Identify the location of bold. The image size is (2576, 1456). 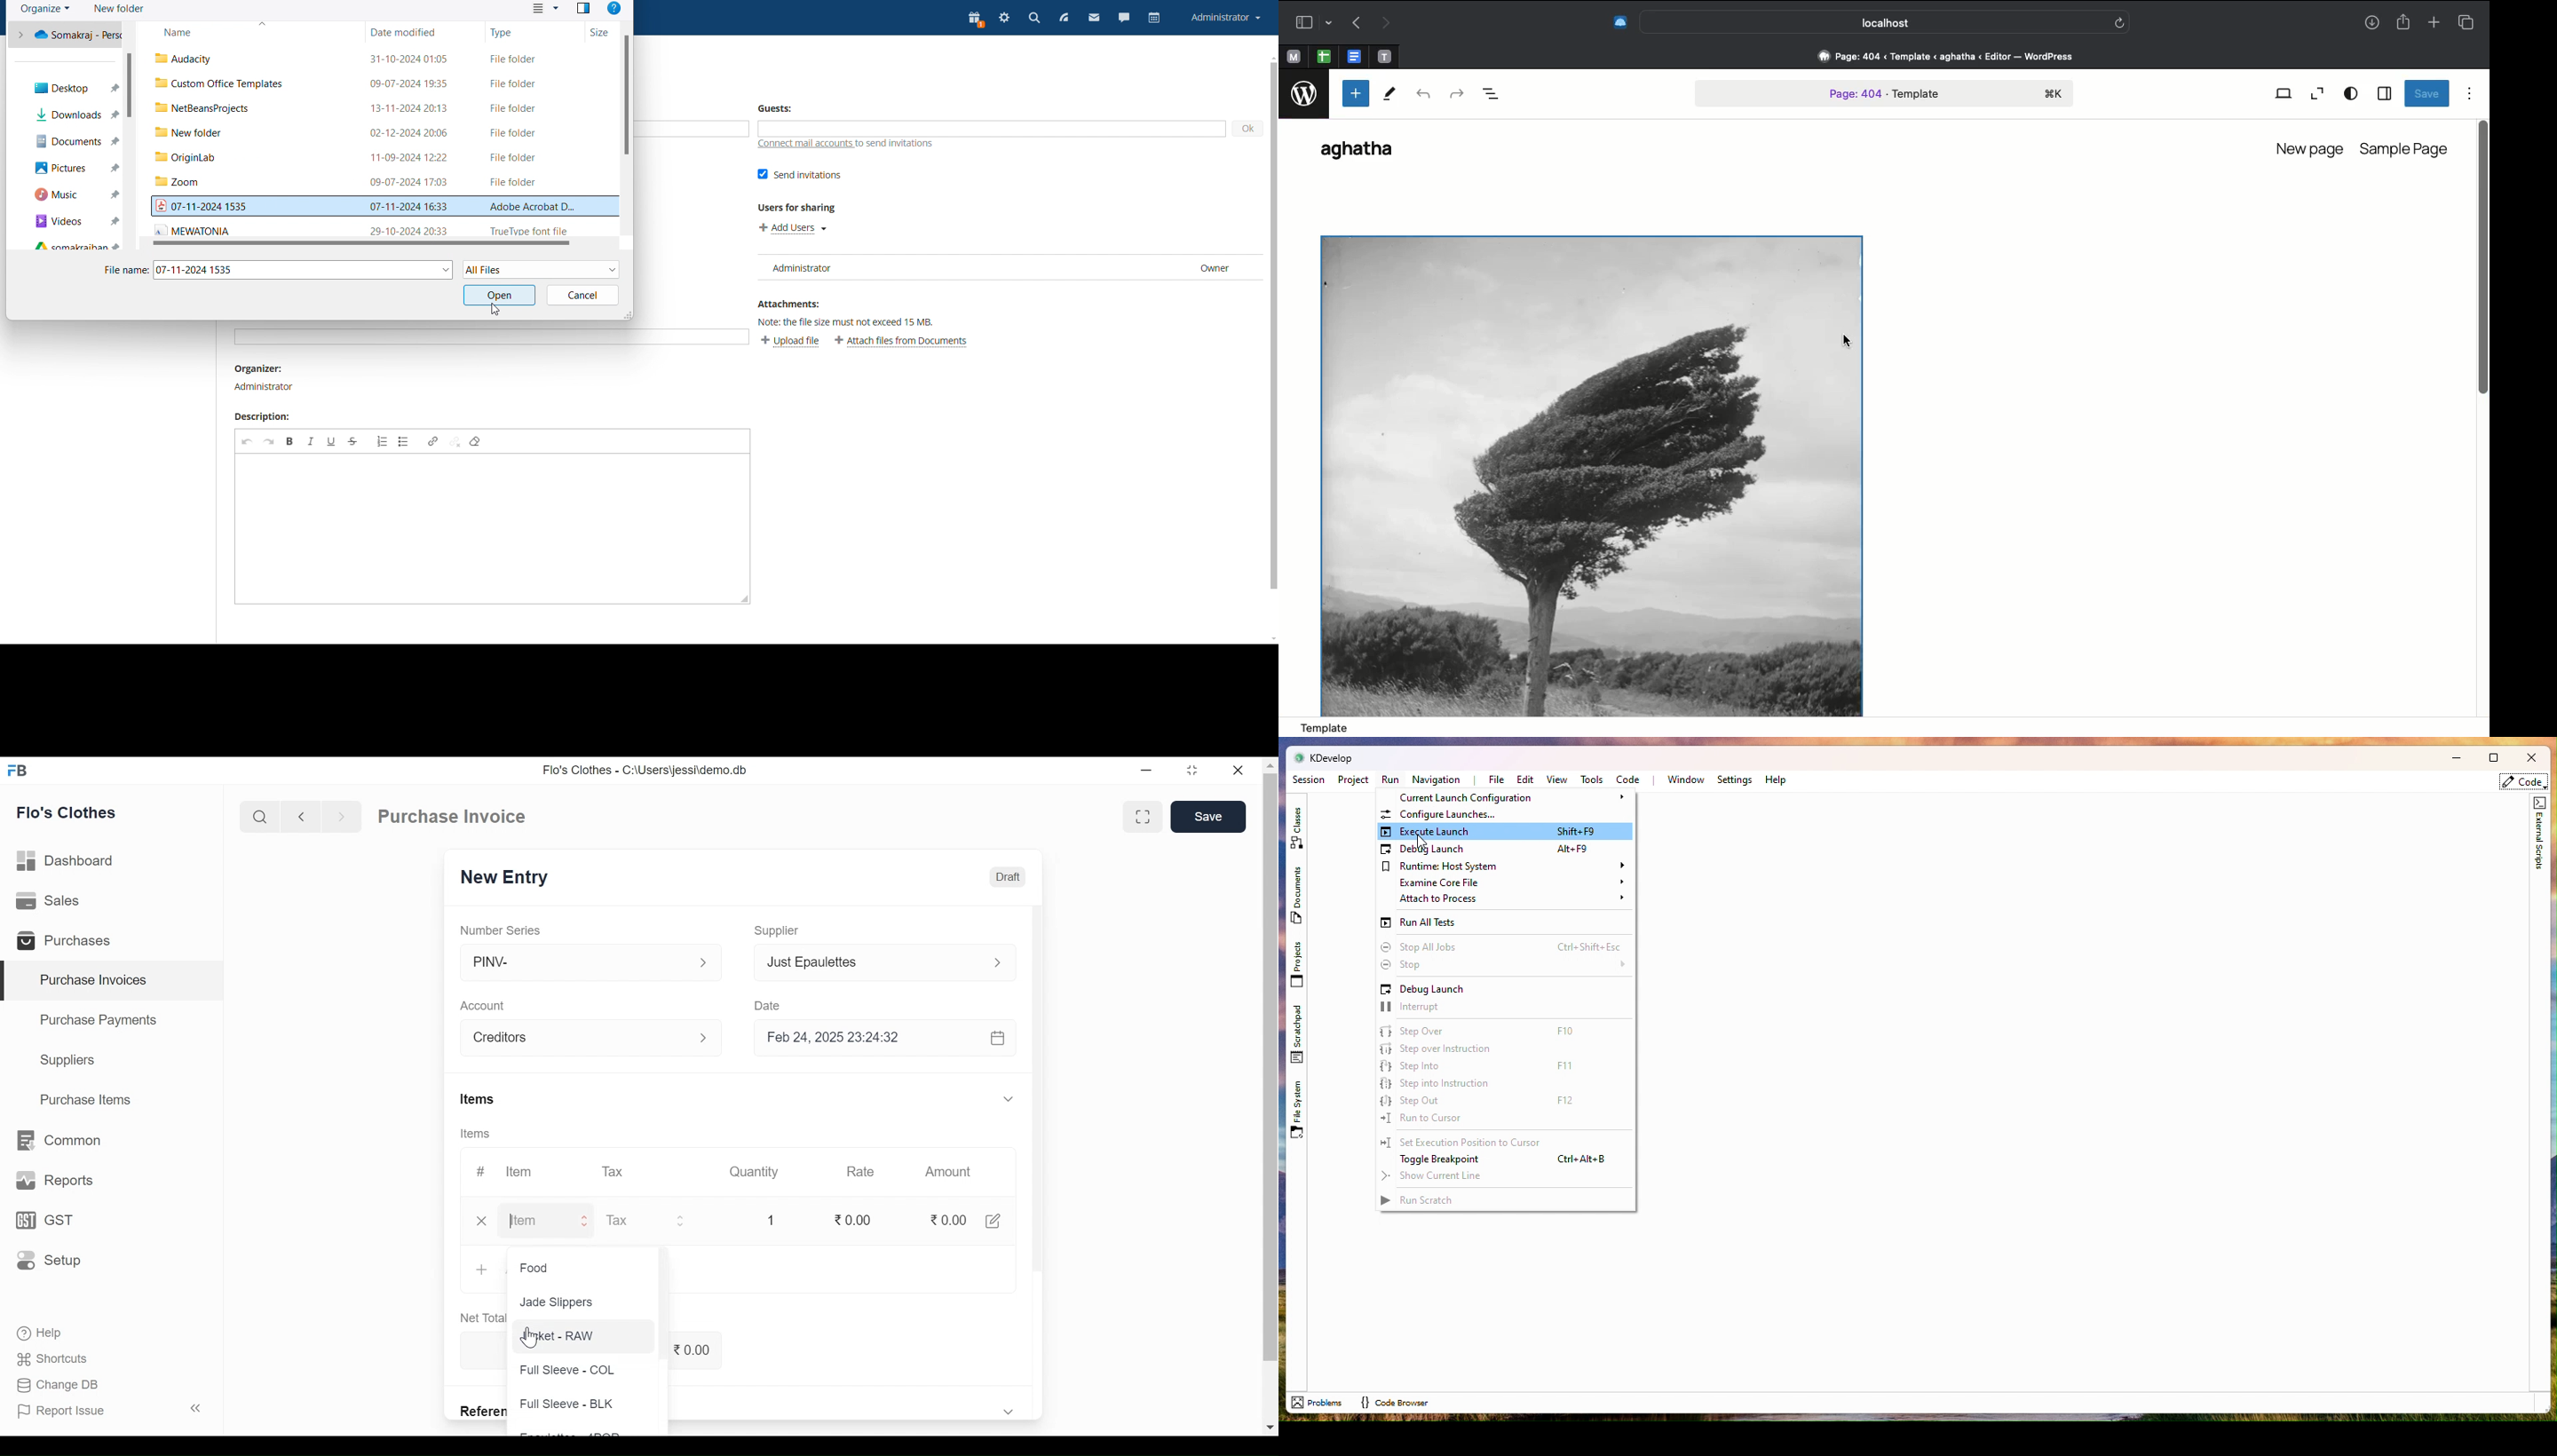
(290, 441).